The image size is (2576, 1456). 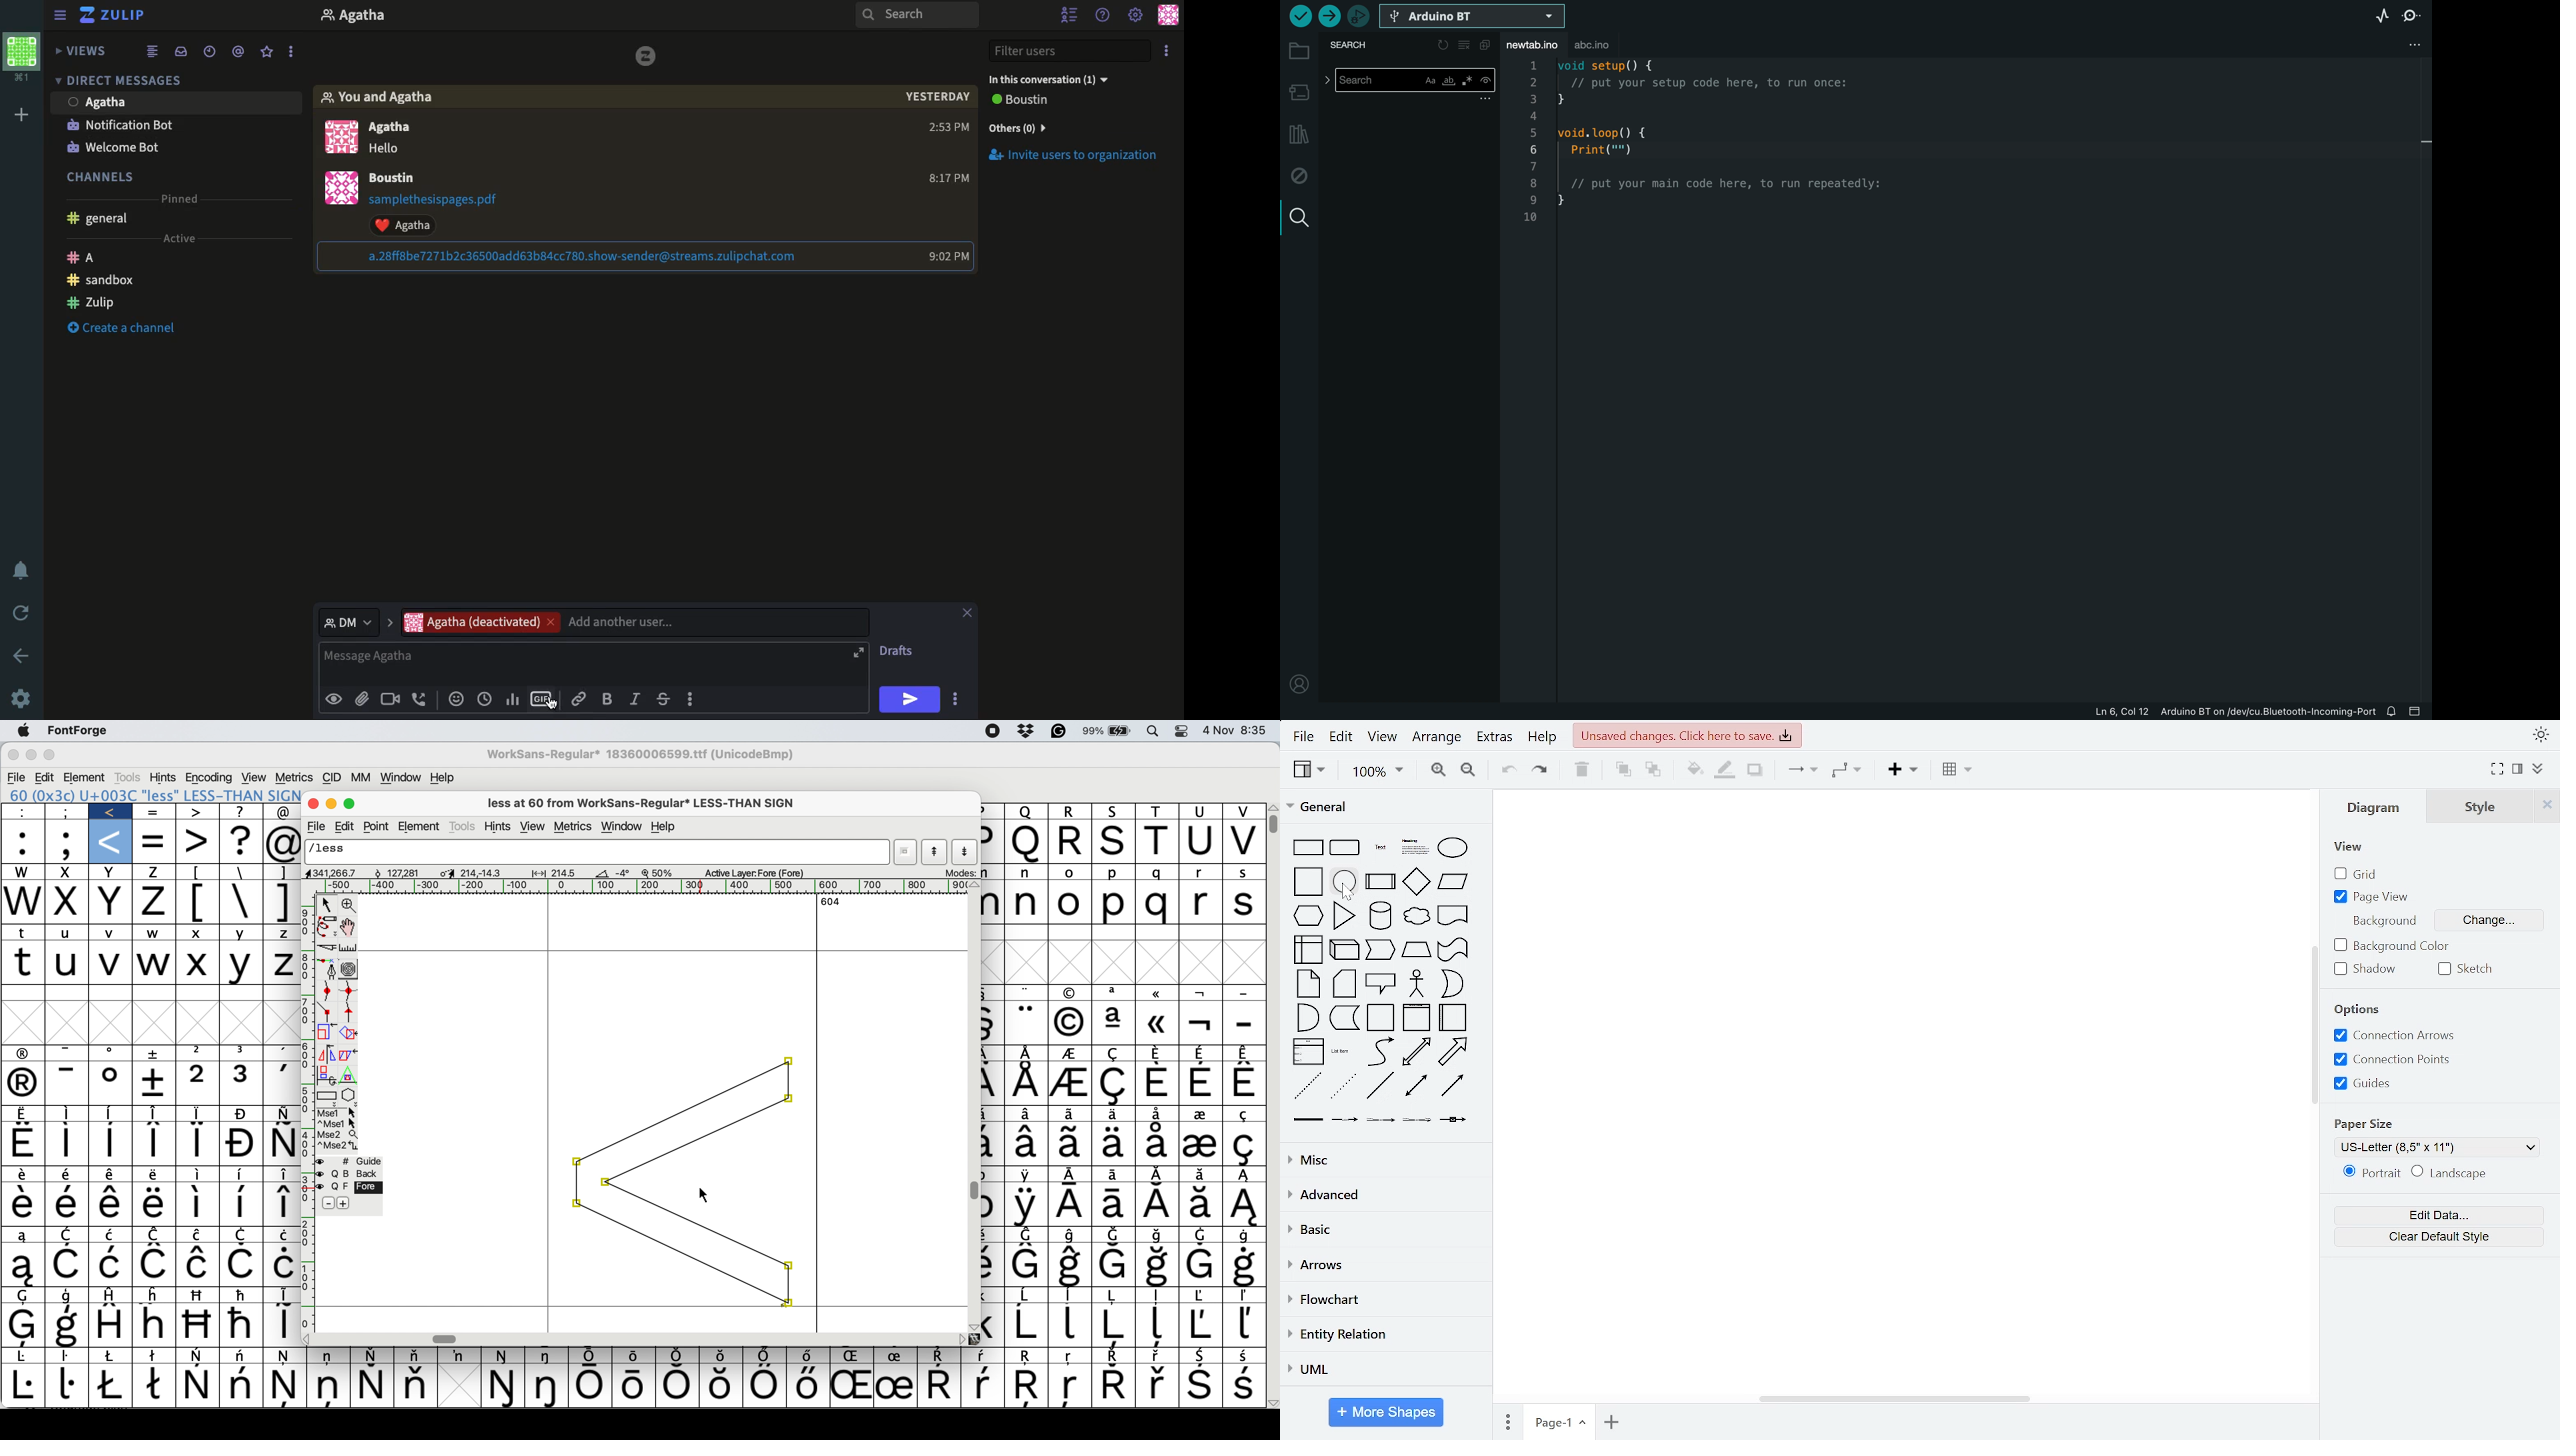 What do you see at coordinates (1071, 1055) in the screenshot?
I see `Symbol` at bounding box center [1071, 1055].